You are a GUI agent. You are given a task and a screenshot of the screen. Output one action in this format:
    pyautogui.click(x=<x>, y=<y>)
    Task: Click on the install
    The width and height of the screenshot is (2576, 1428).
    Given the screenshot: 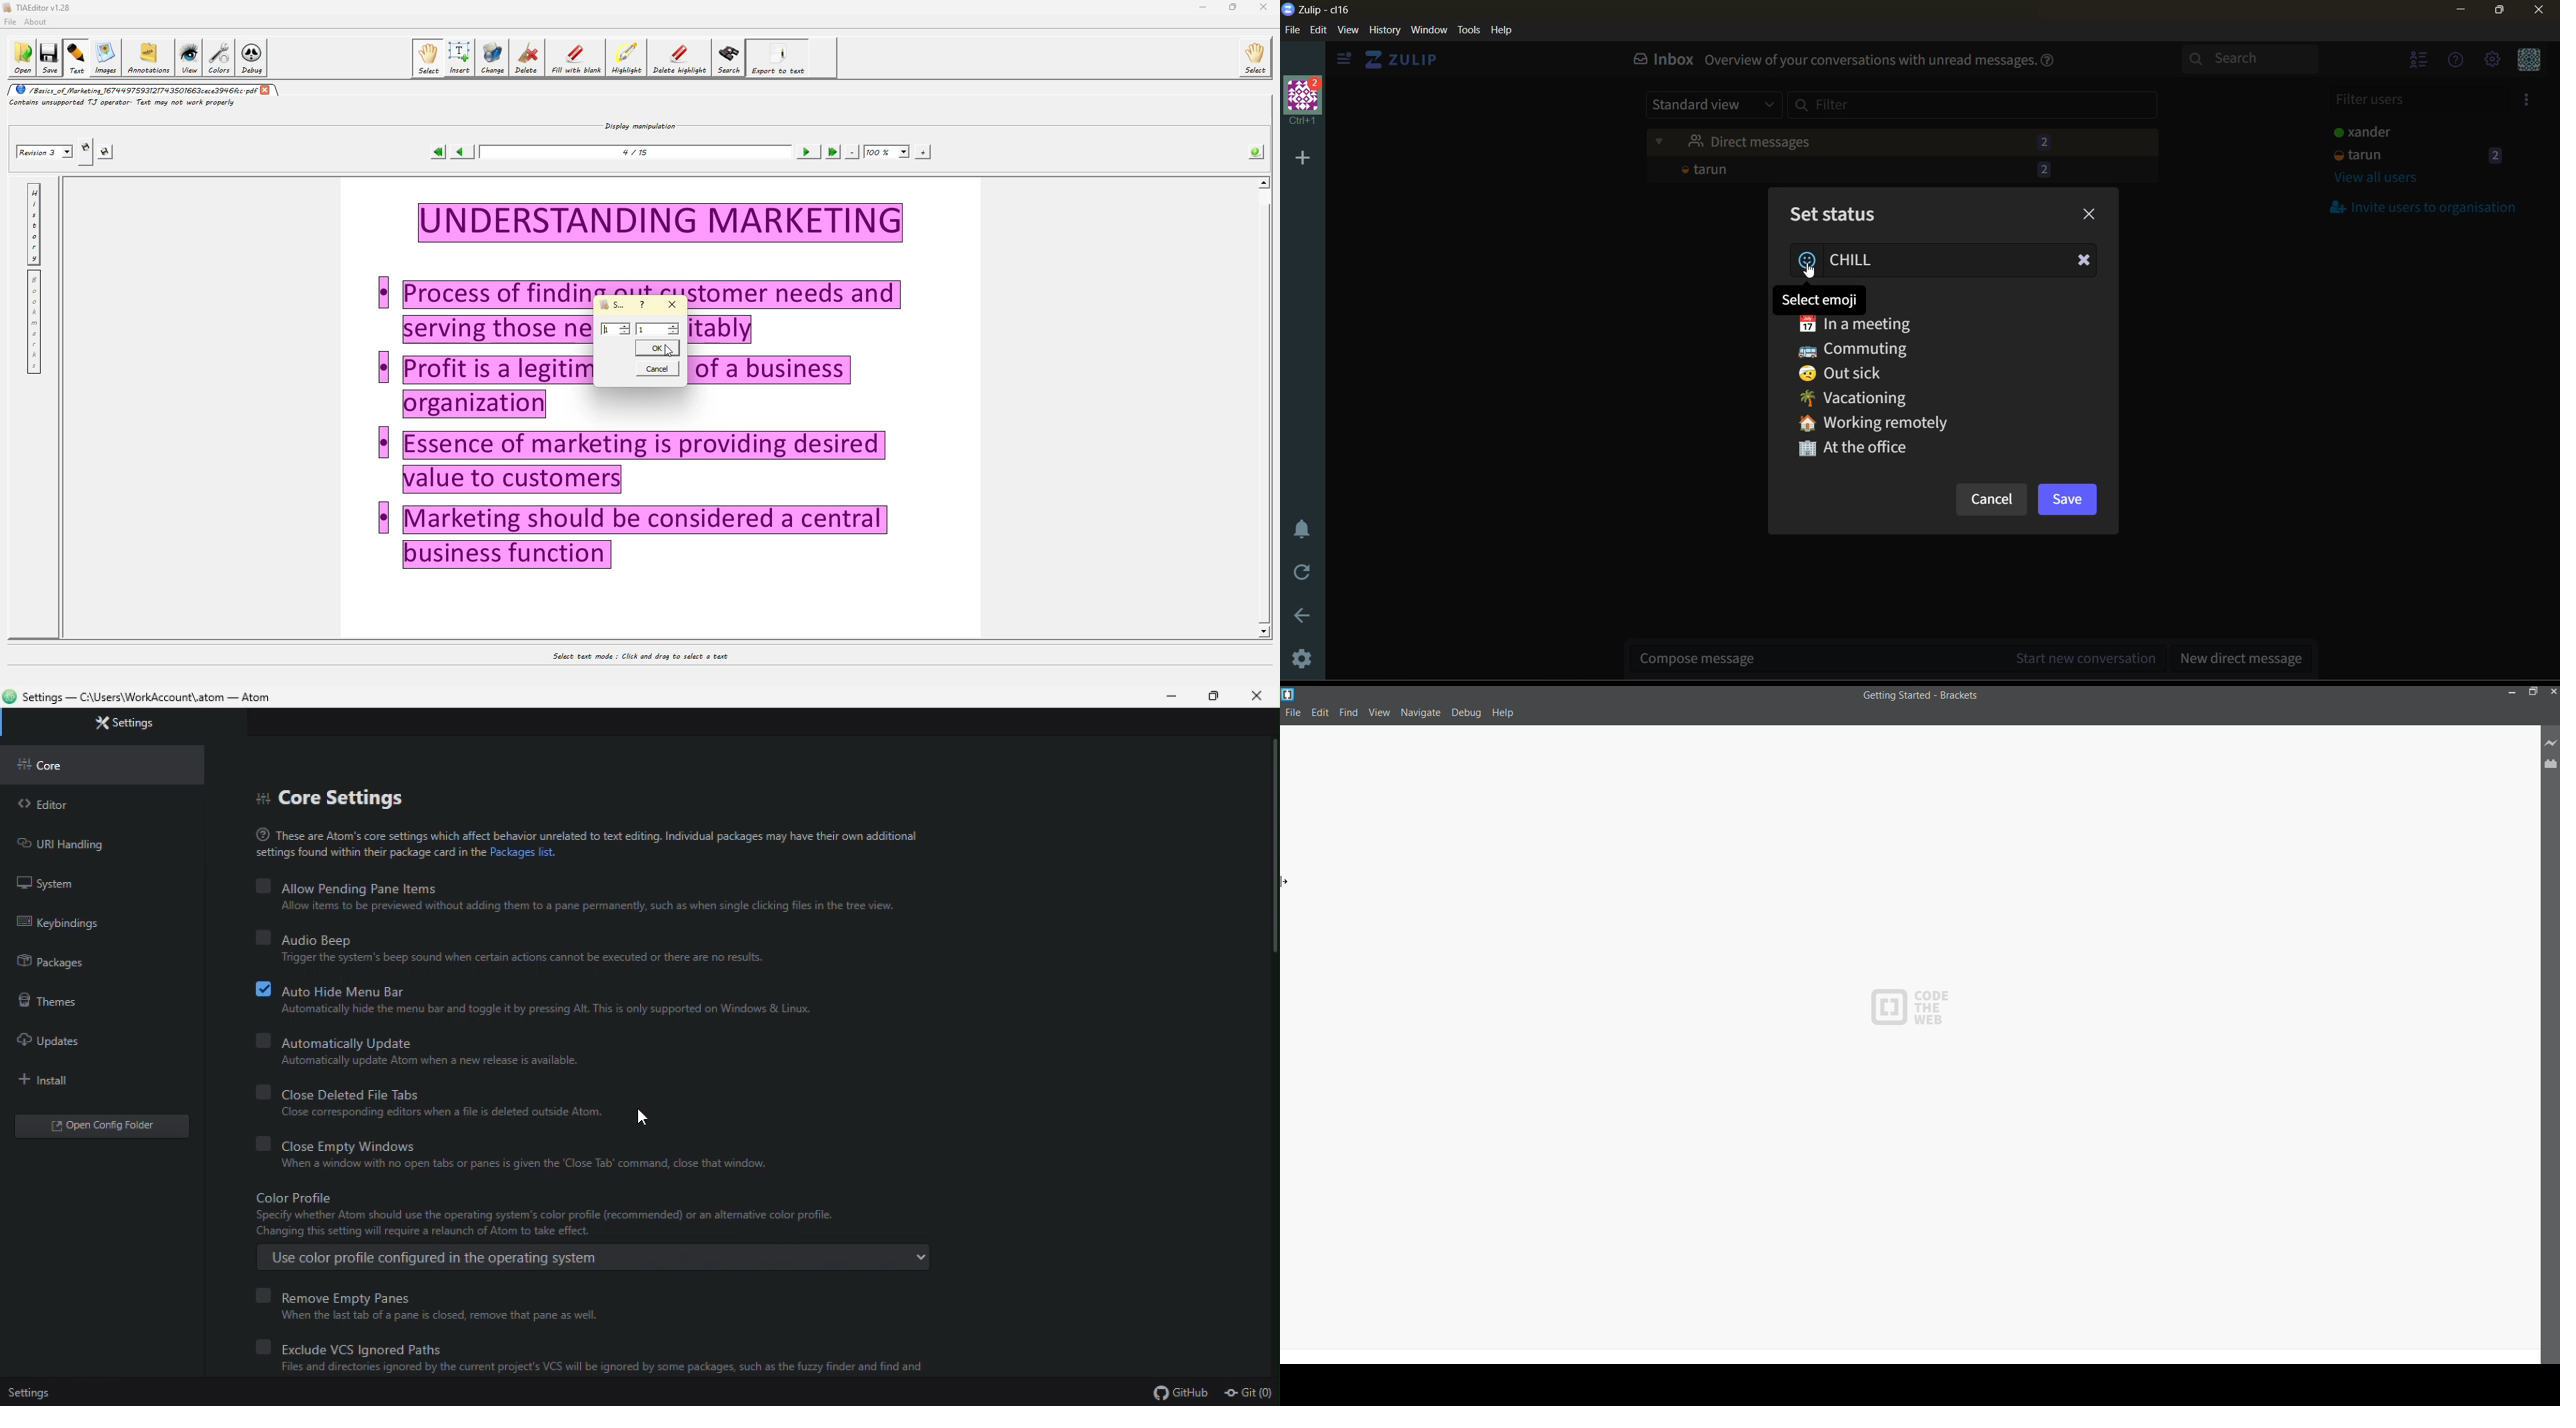 What is the action you would take?
    pyautogui.click(x=104, y=1077)
    